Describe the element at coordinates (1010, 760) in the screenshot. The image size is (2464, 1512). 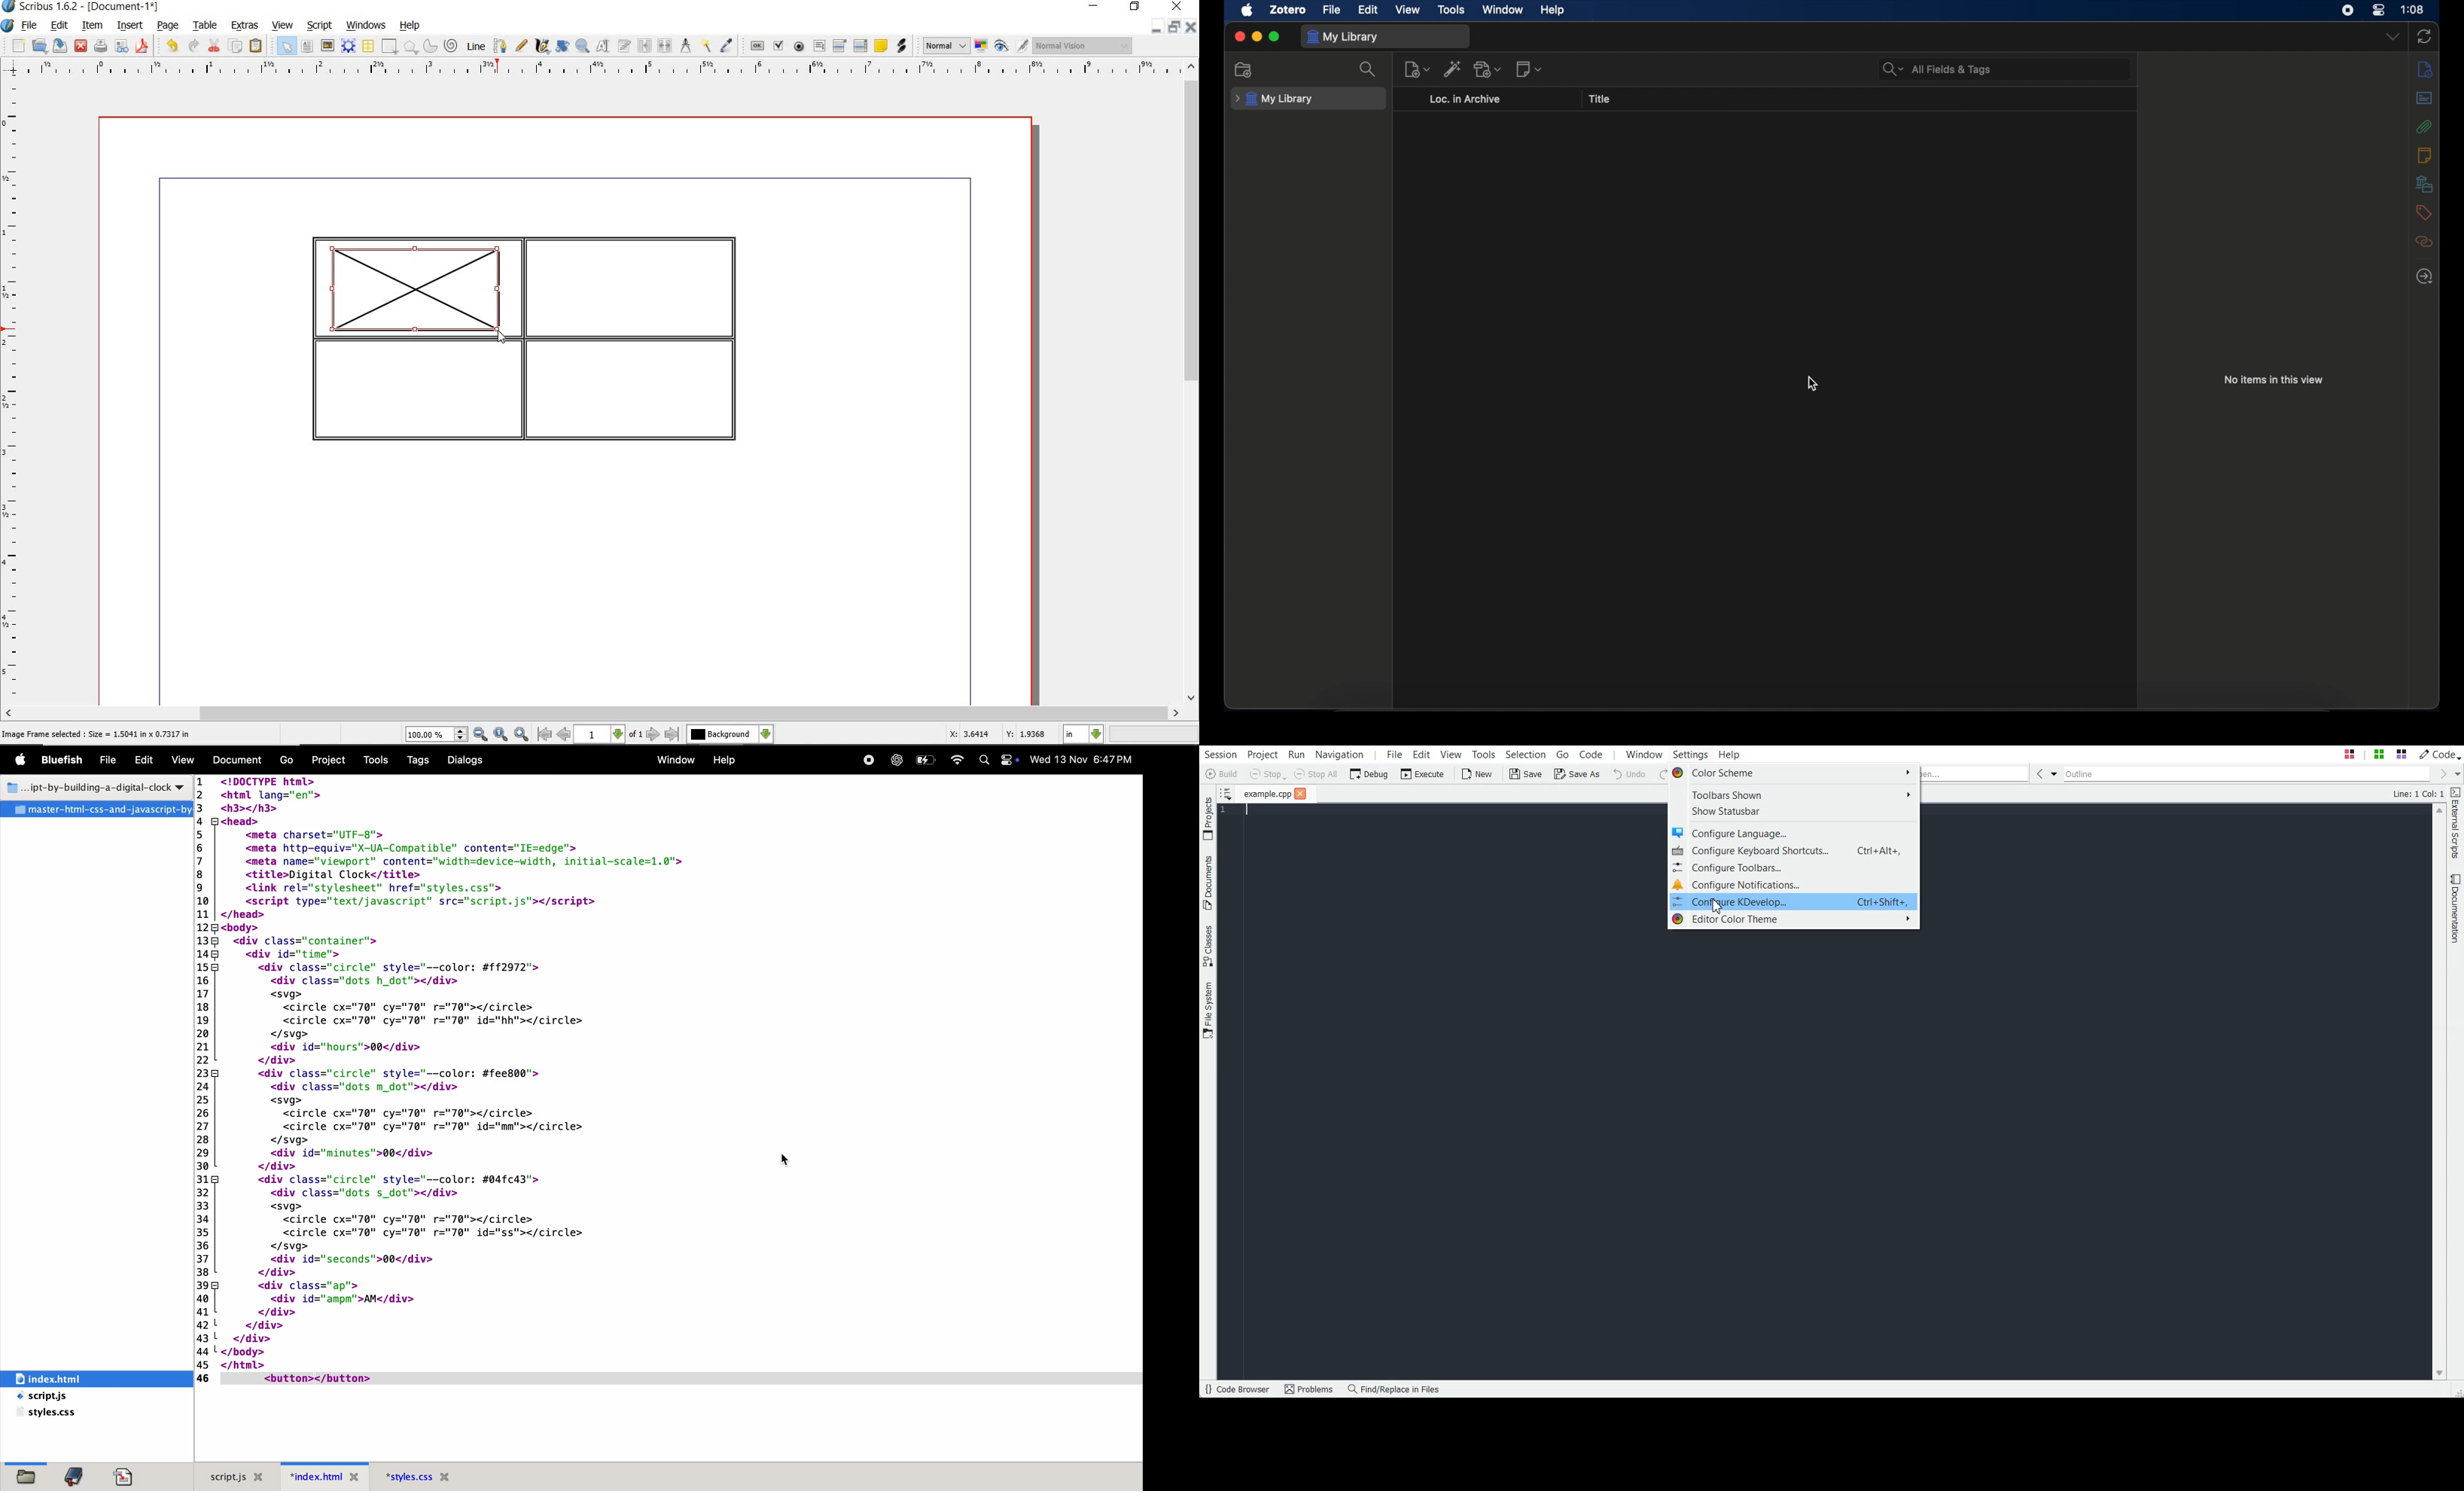
I see `Control center` at that location.